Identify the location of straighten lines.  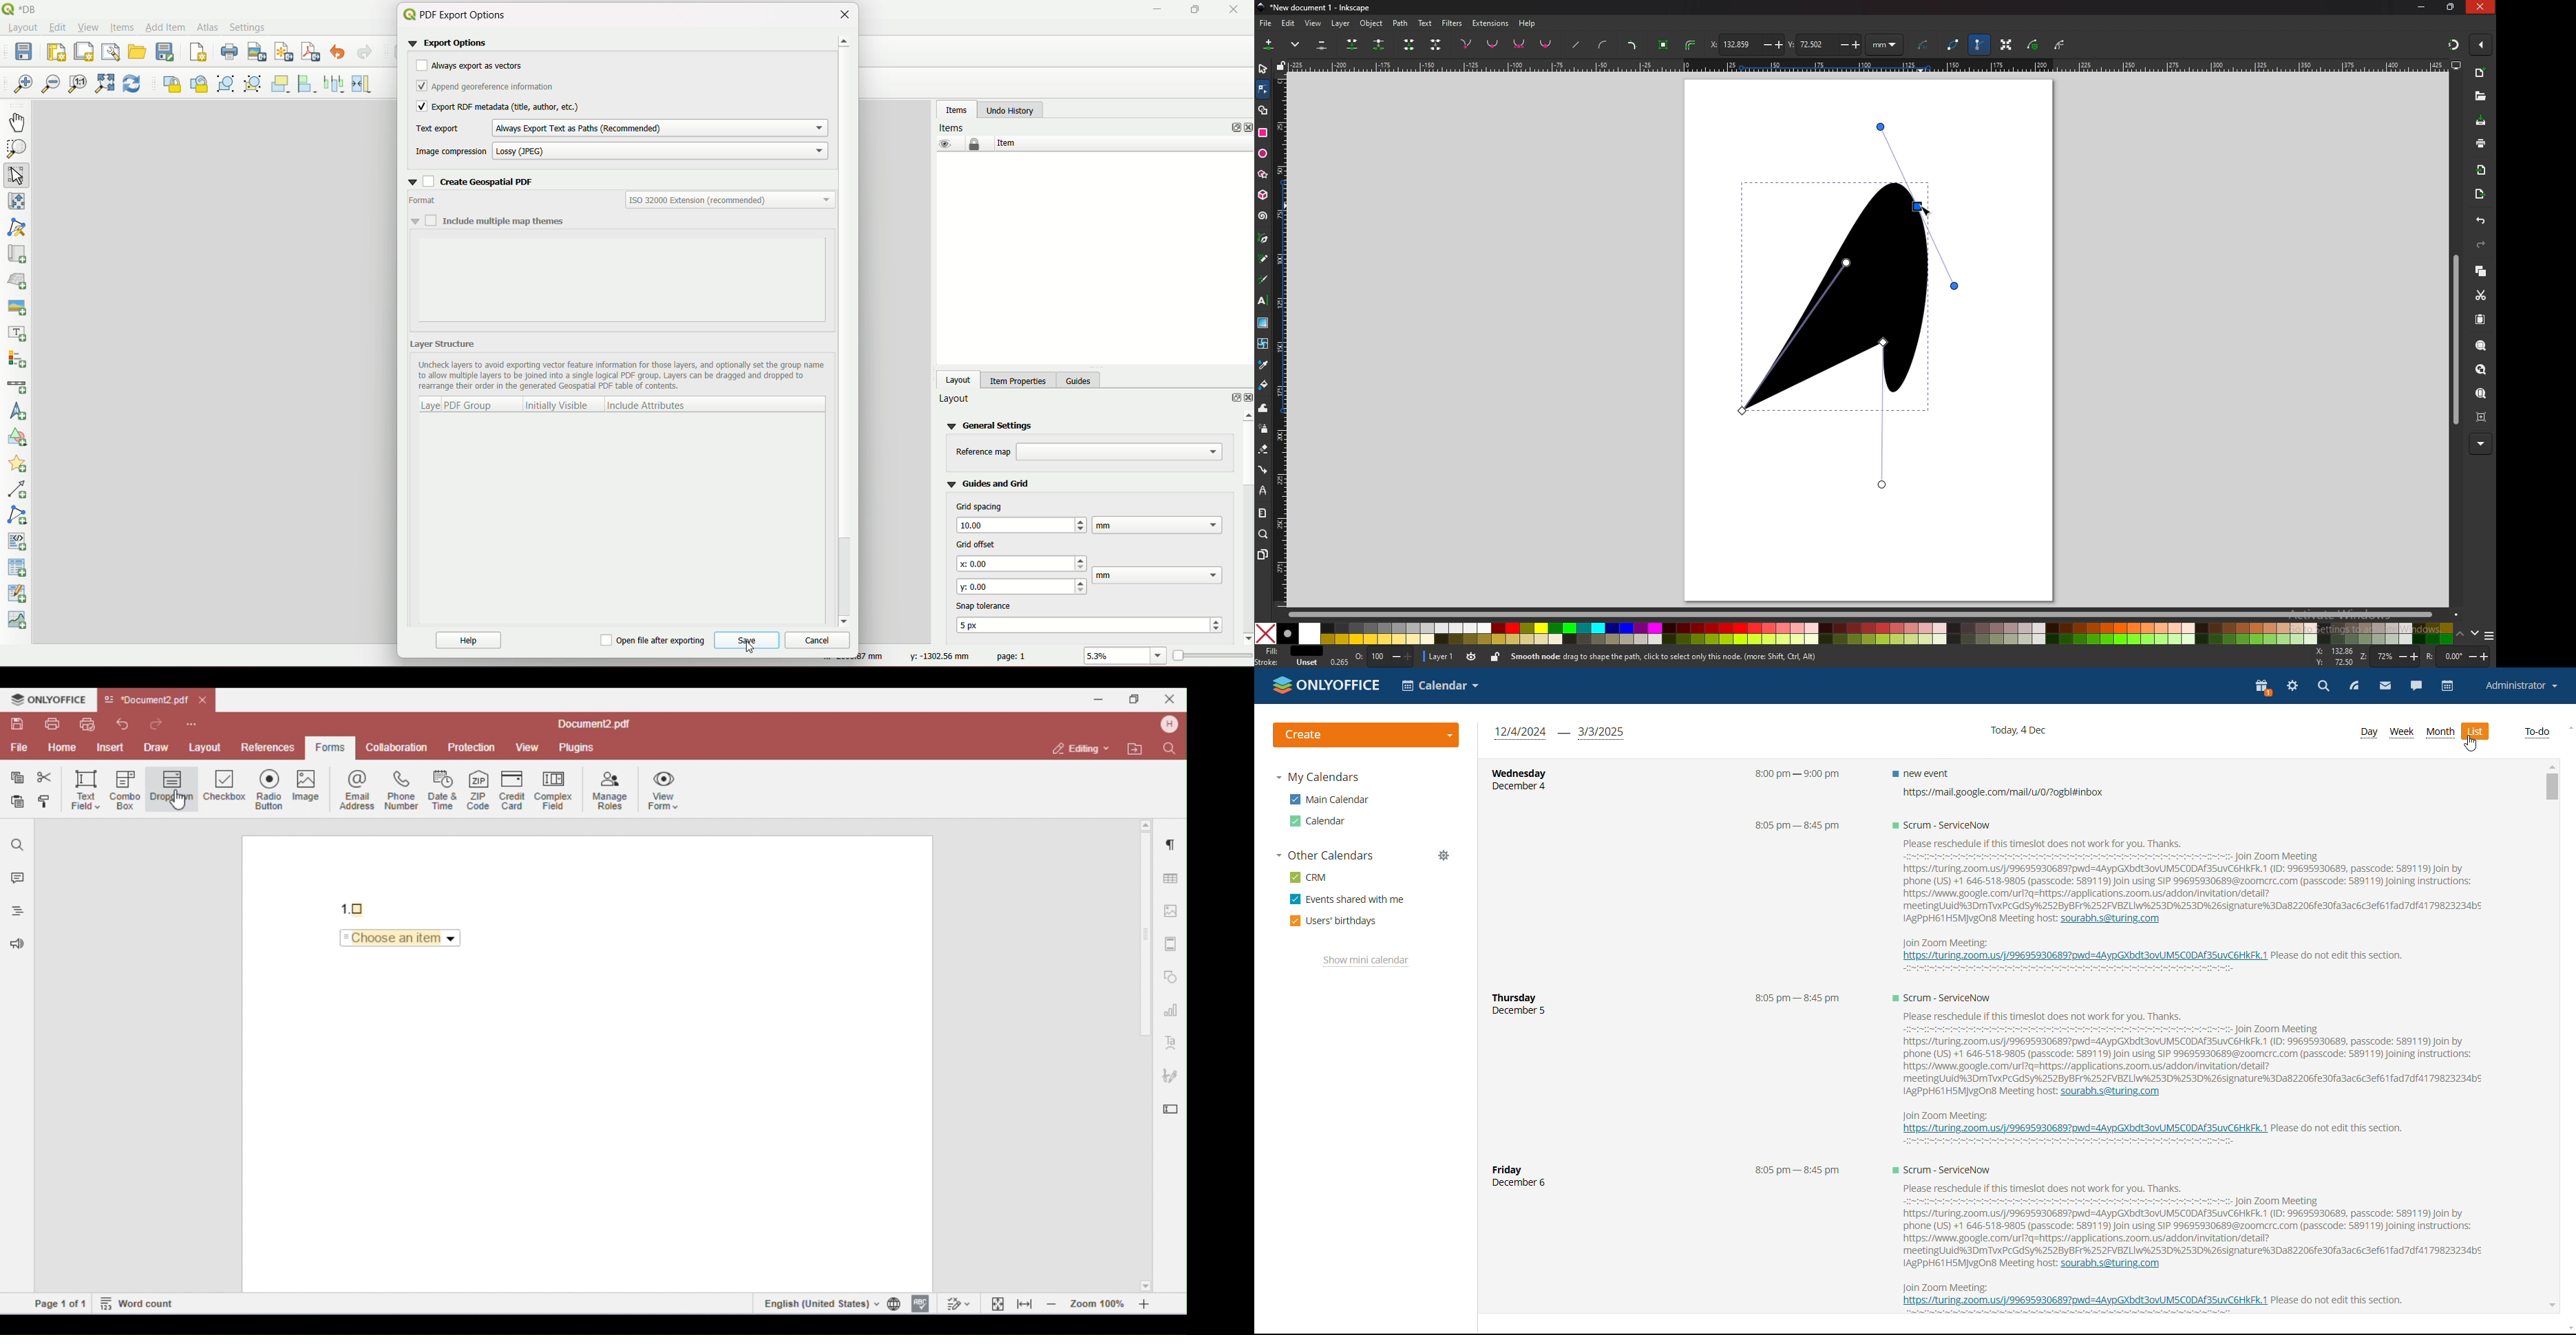
(1577, 45).